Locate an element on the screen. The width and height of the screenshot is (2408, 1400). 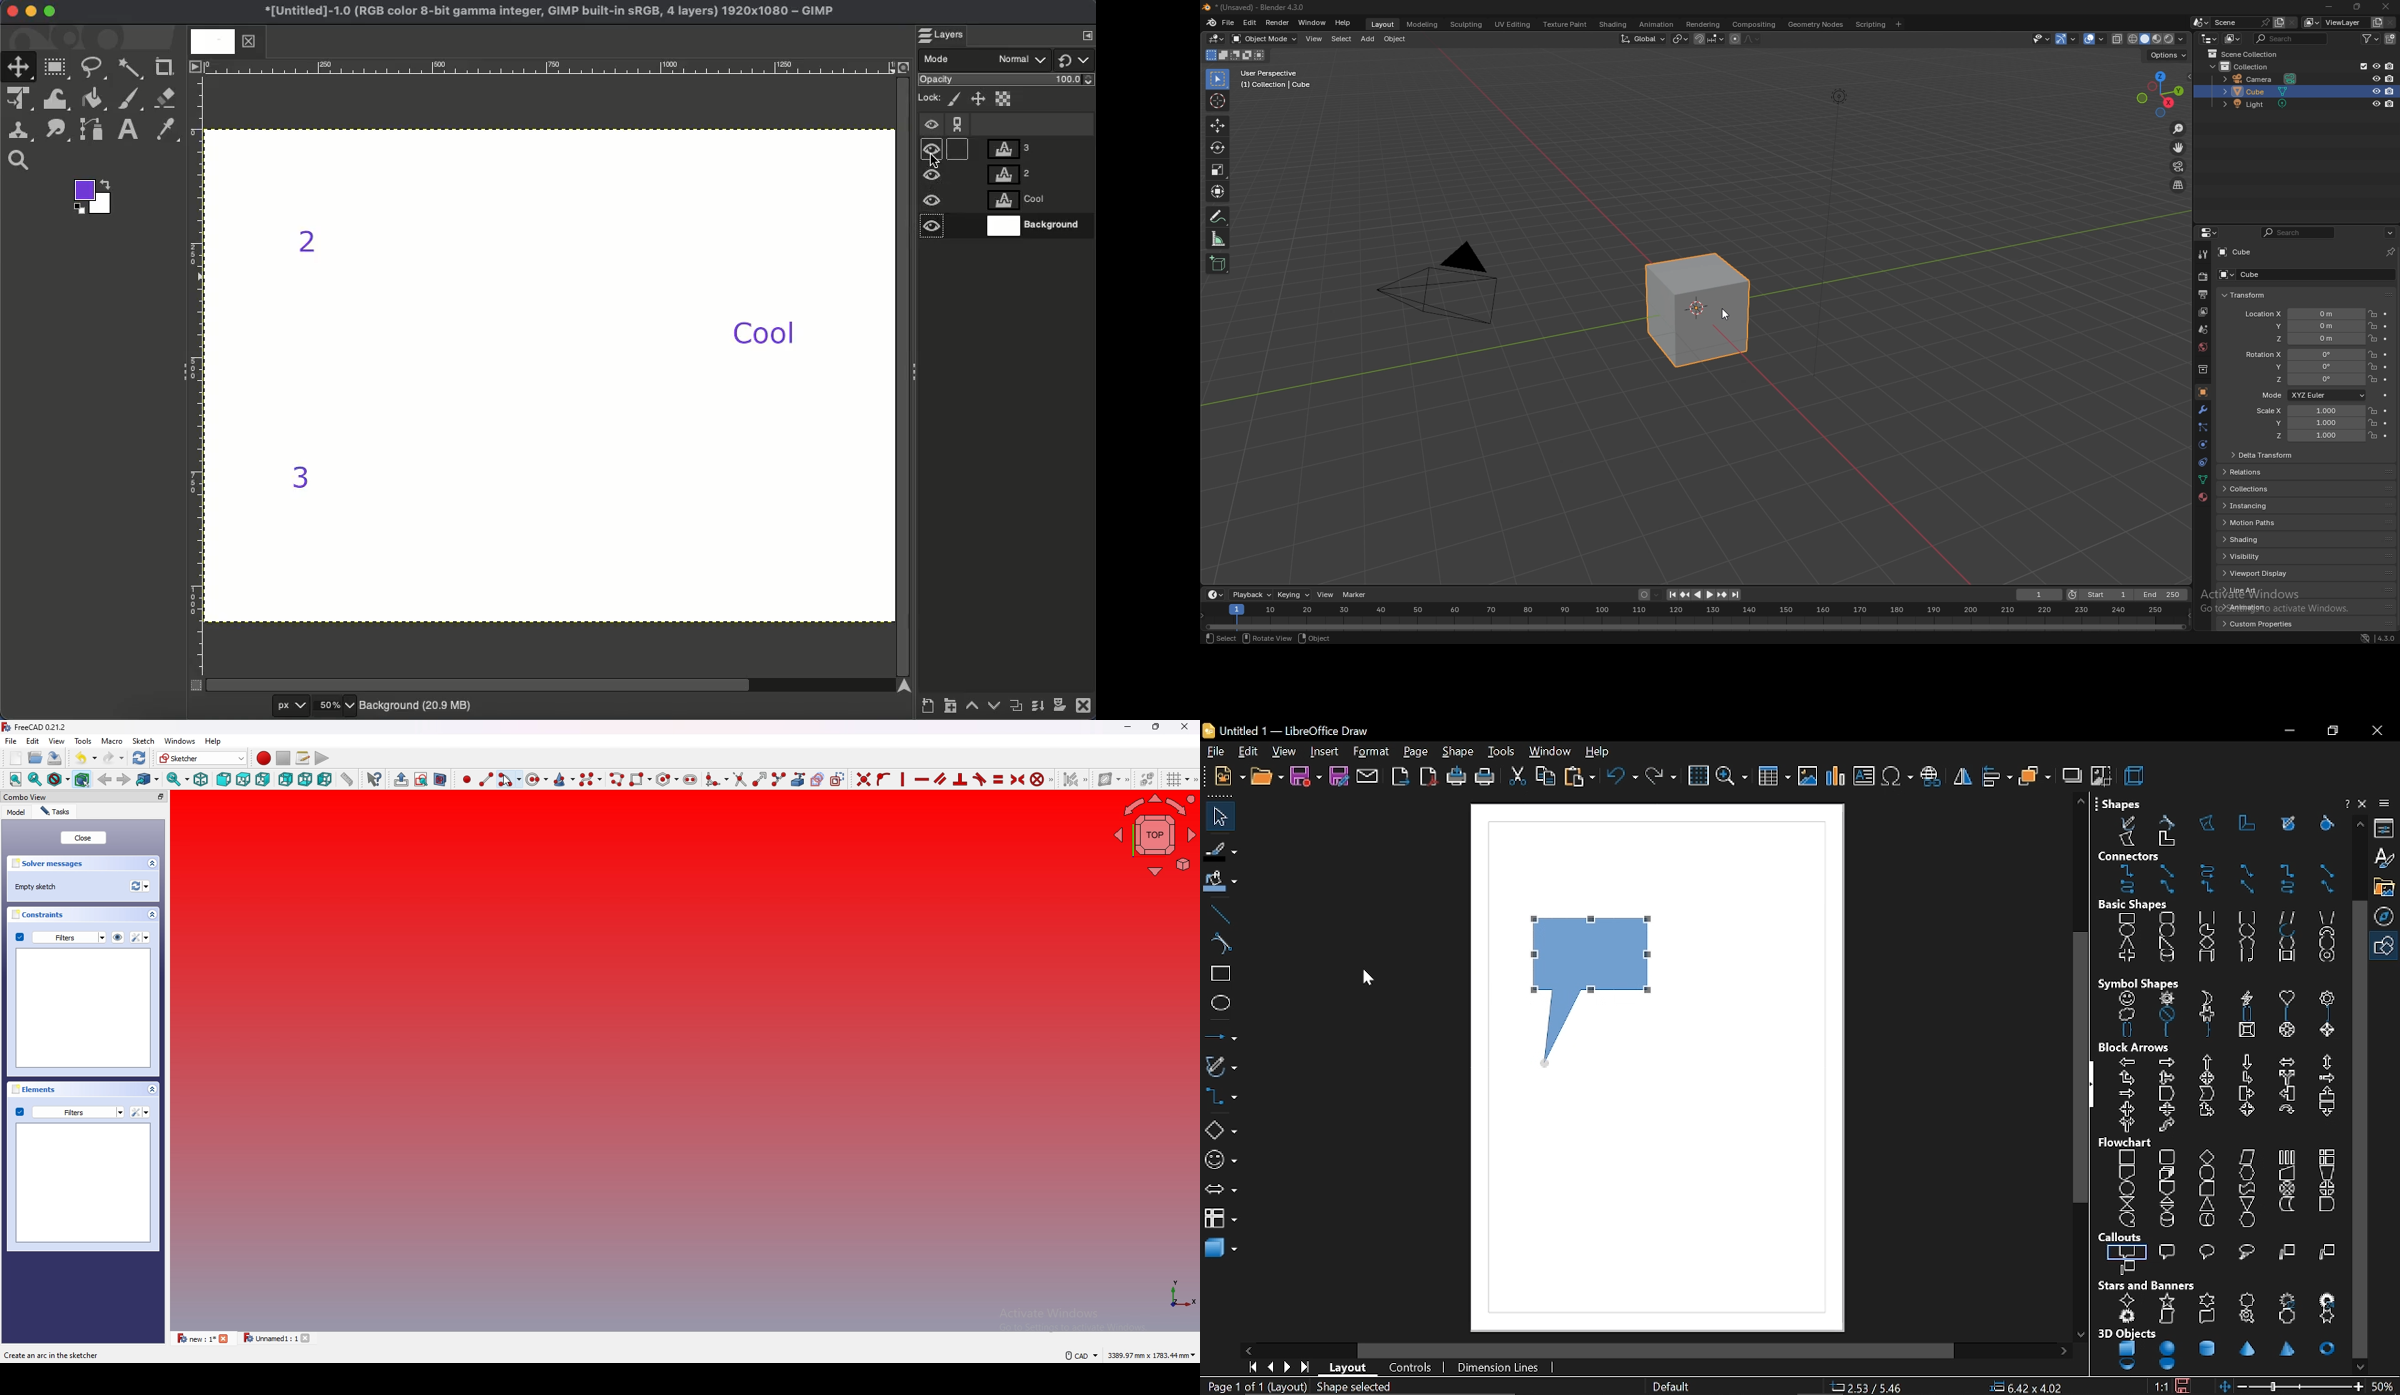
create rectangle is located at coordinates (639, 779).